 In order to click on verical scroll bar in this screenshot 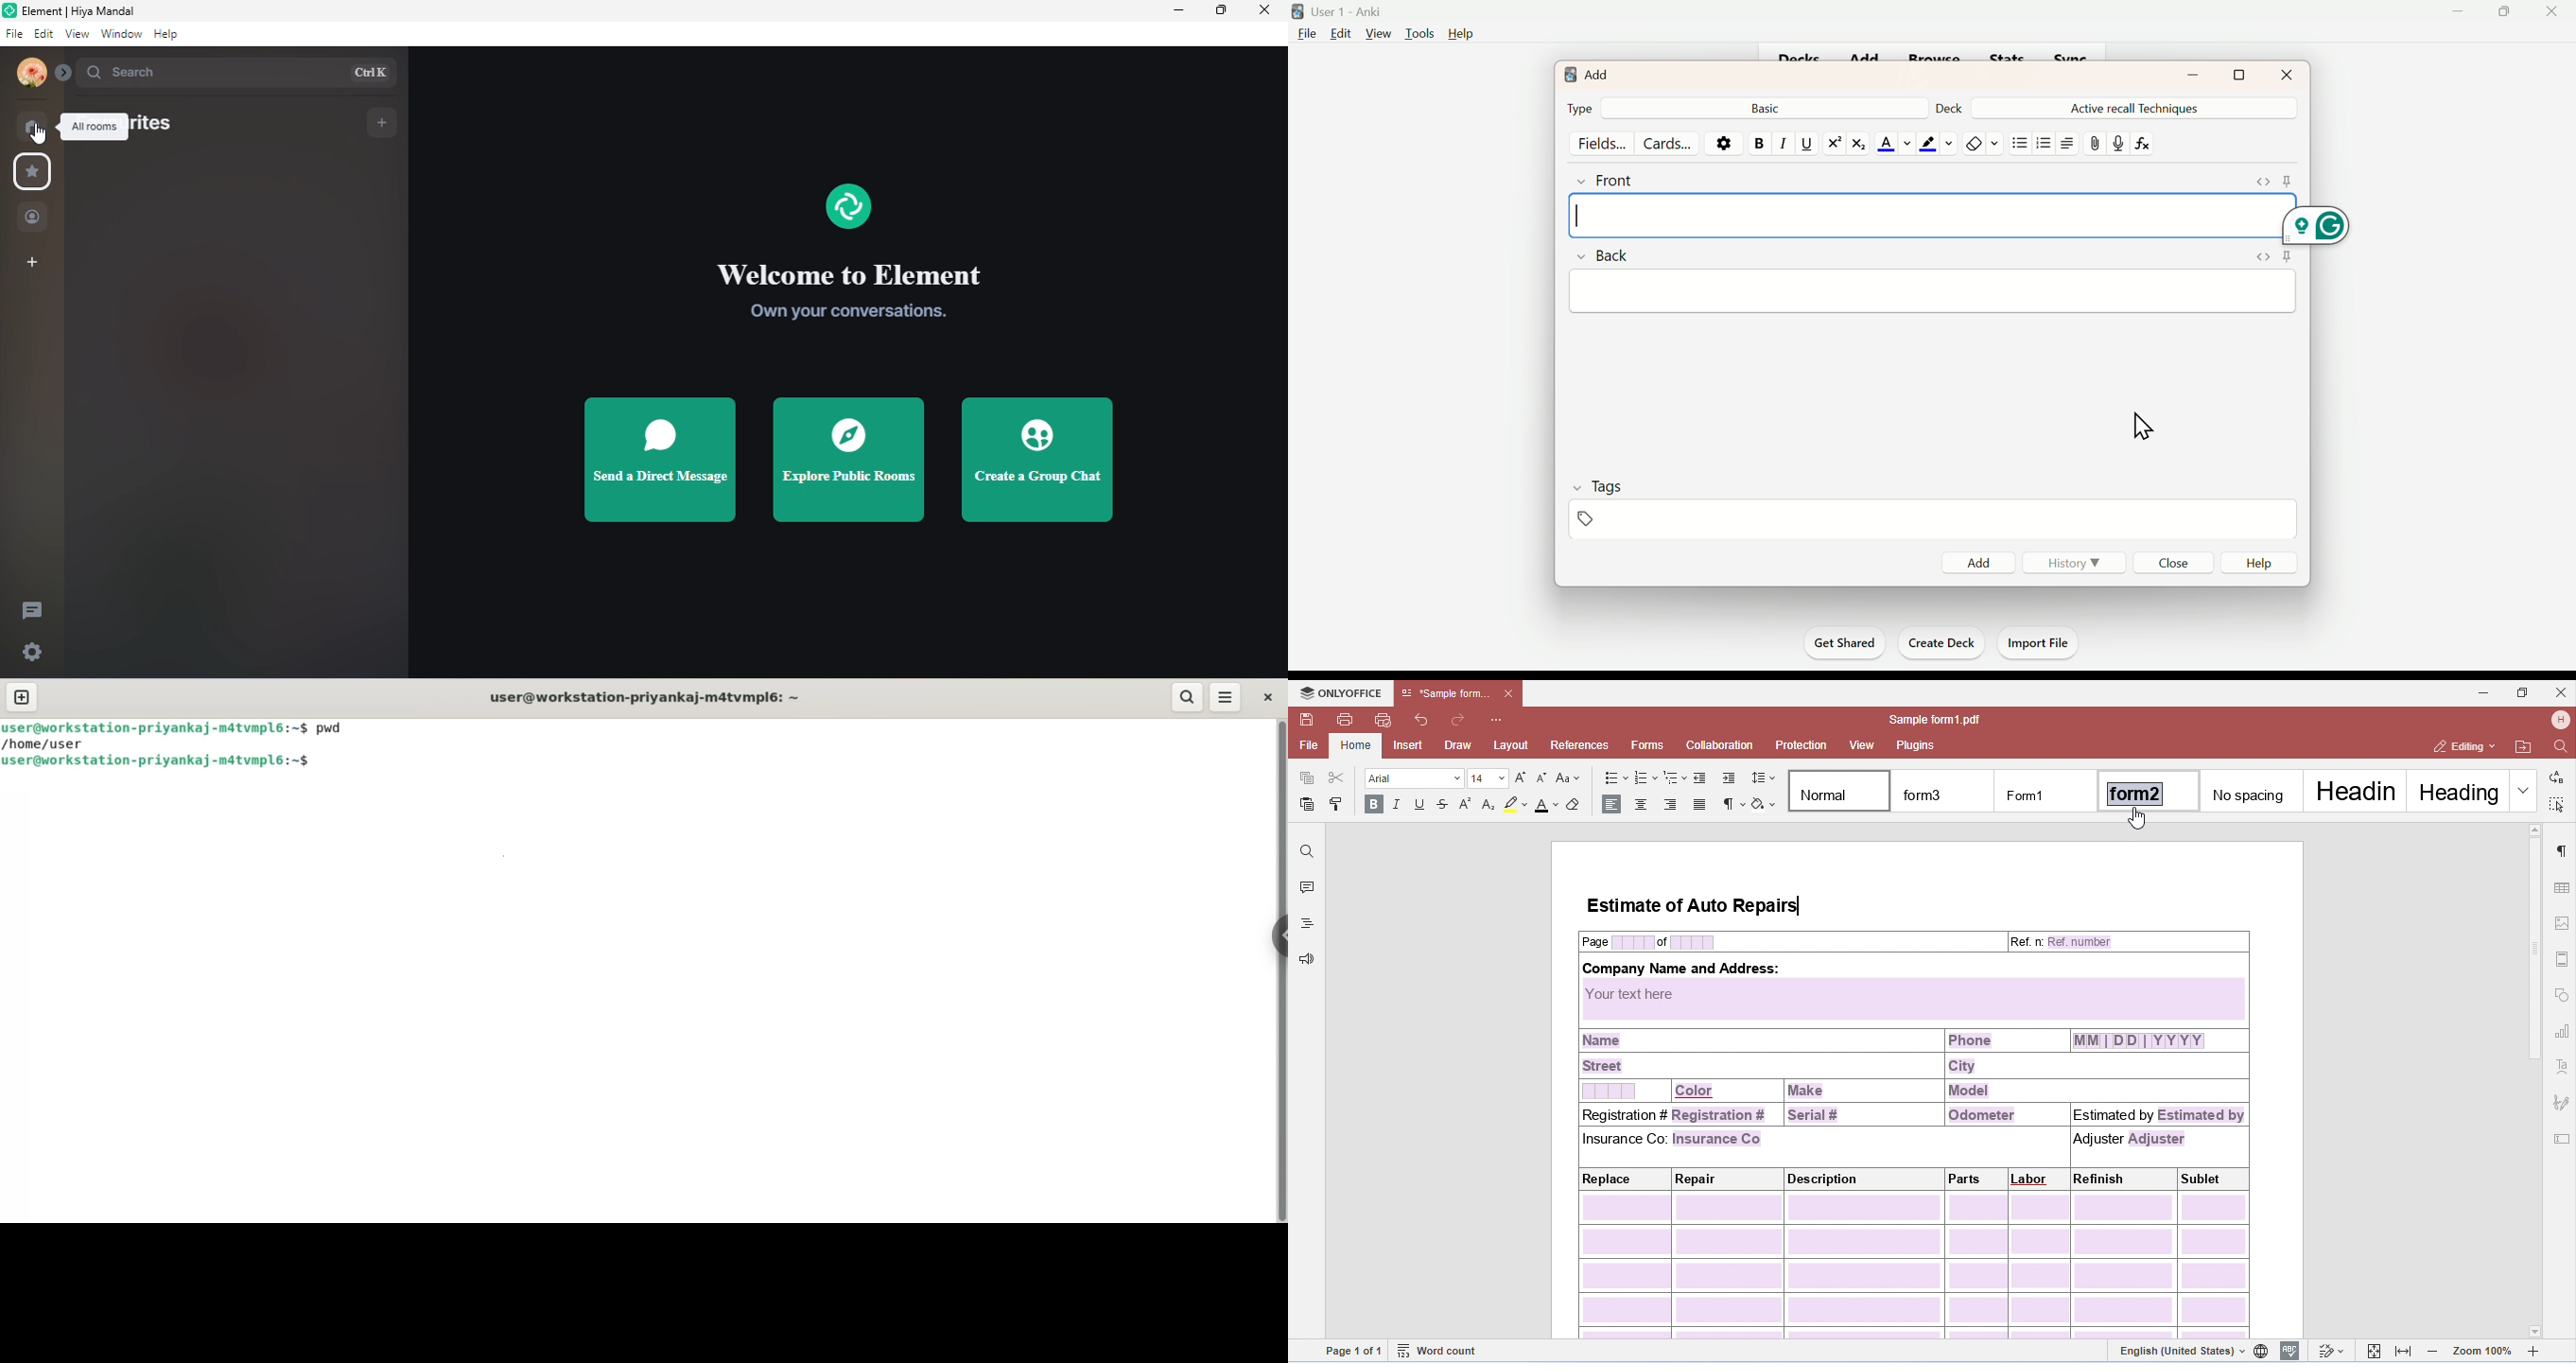, I will do `click(1280, 970)`.